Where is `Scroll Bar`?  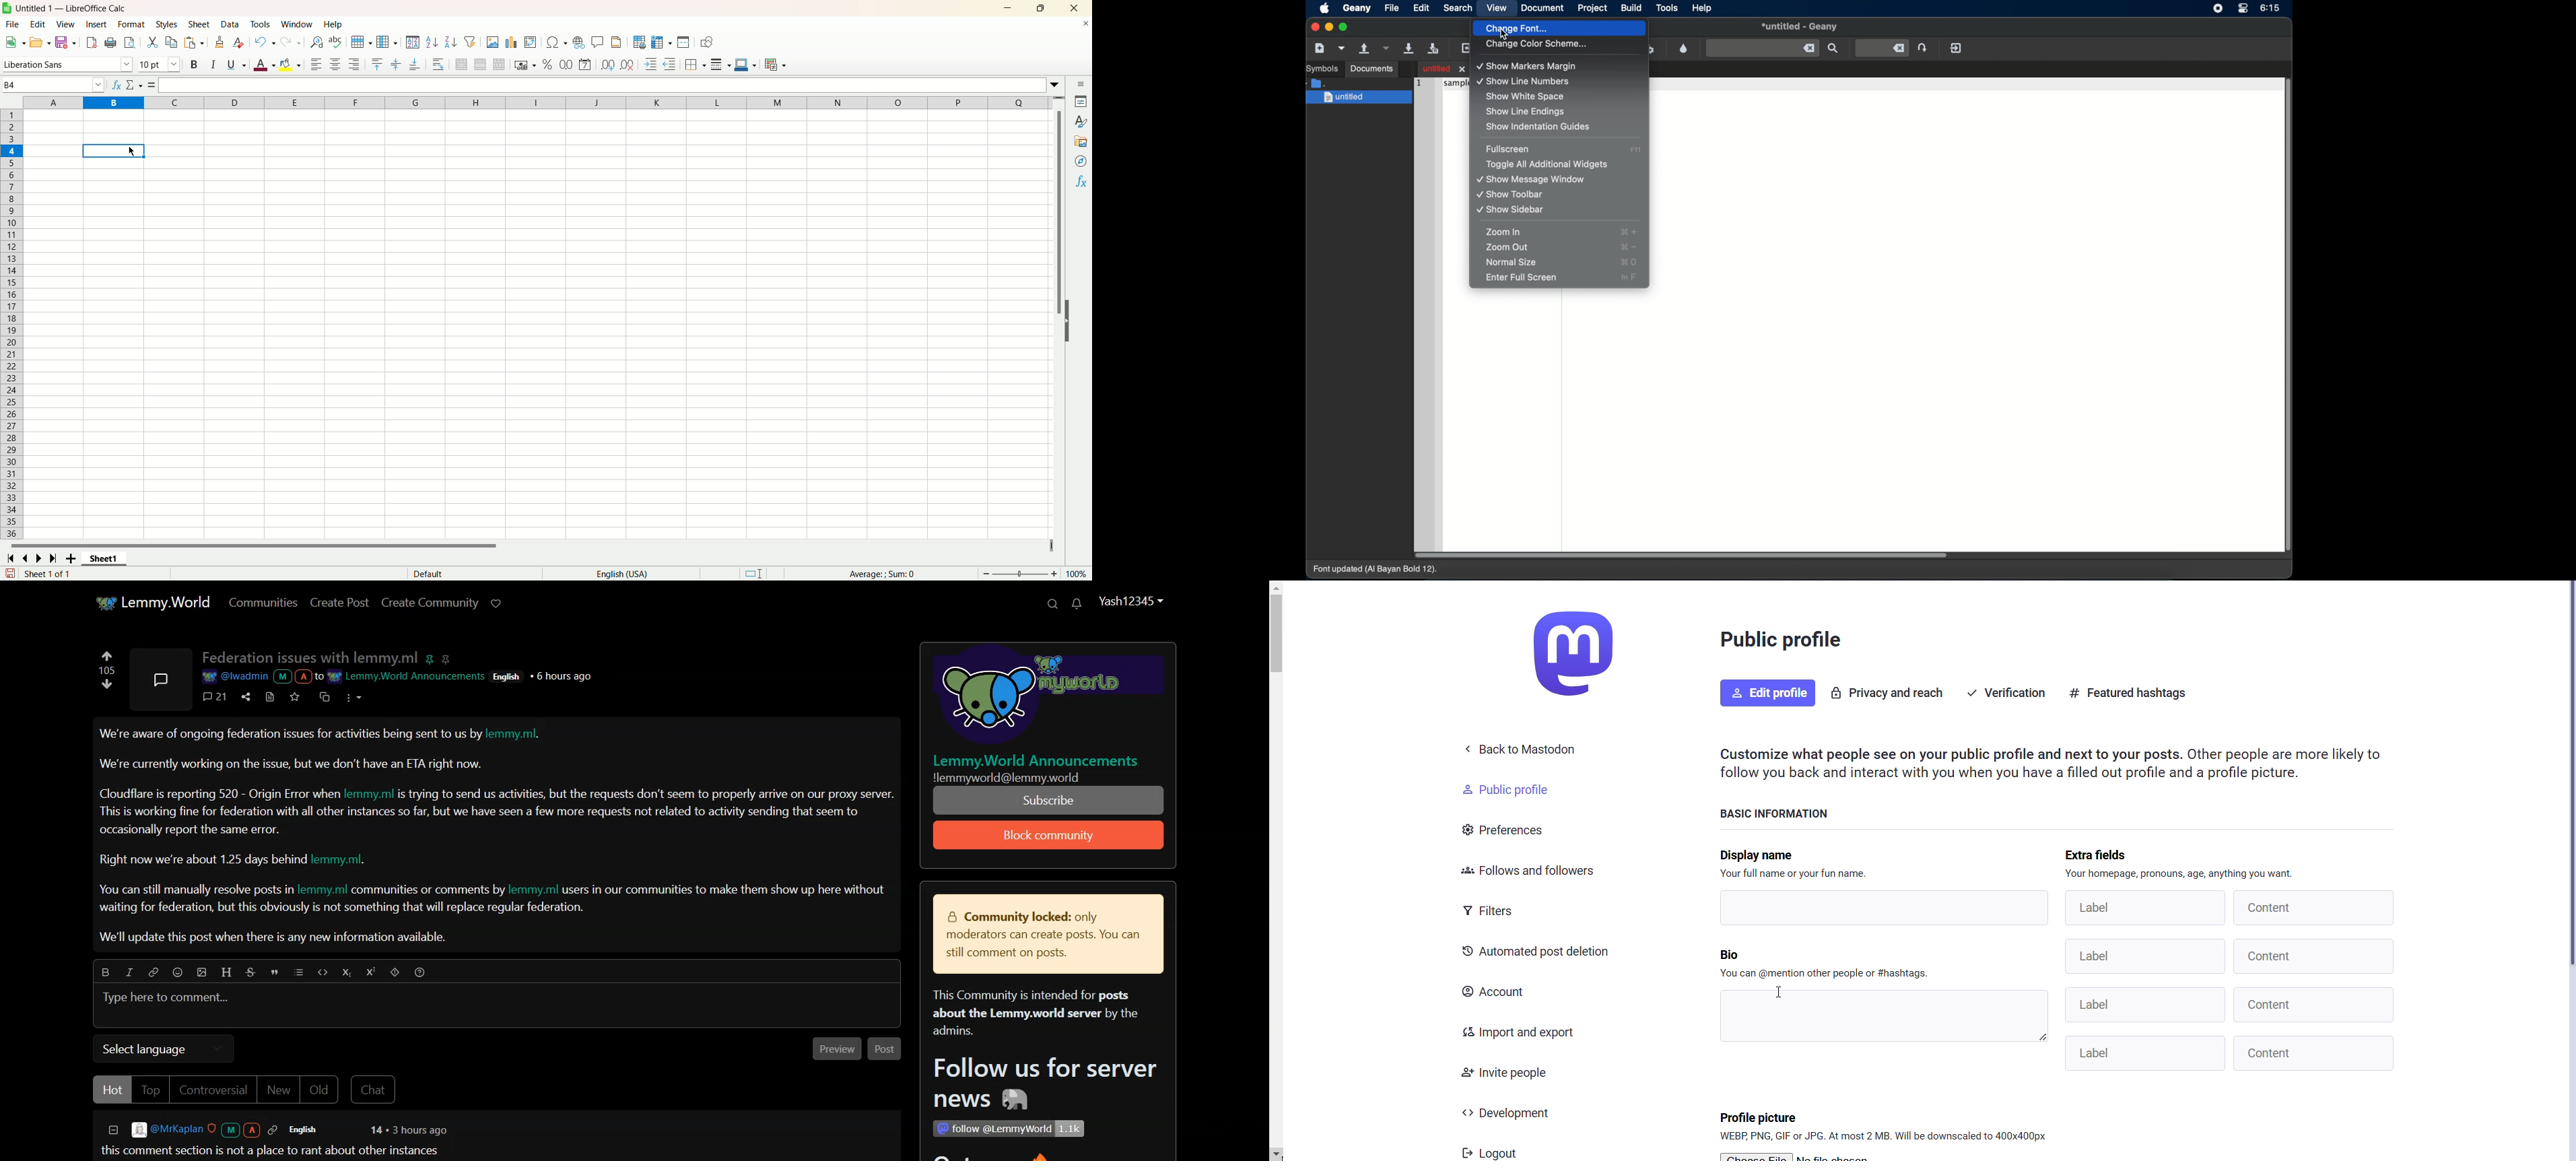
Scroll Bar is located at coordinates (1275, 871).